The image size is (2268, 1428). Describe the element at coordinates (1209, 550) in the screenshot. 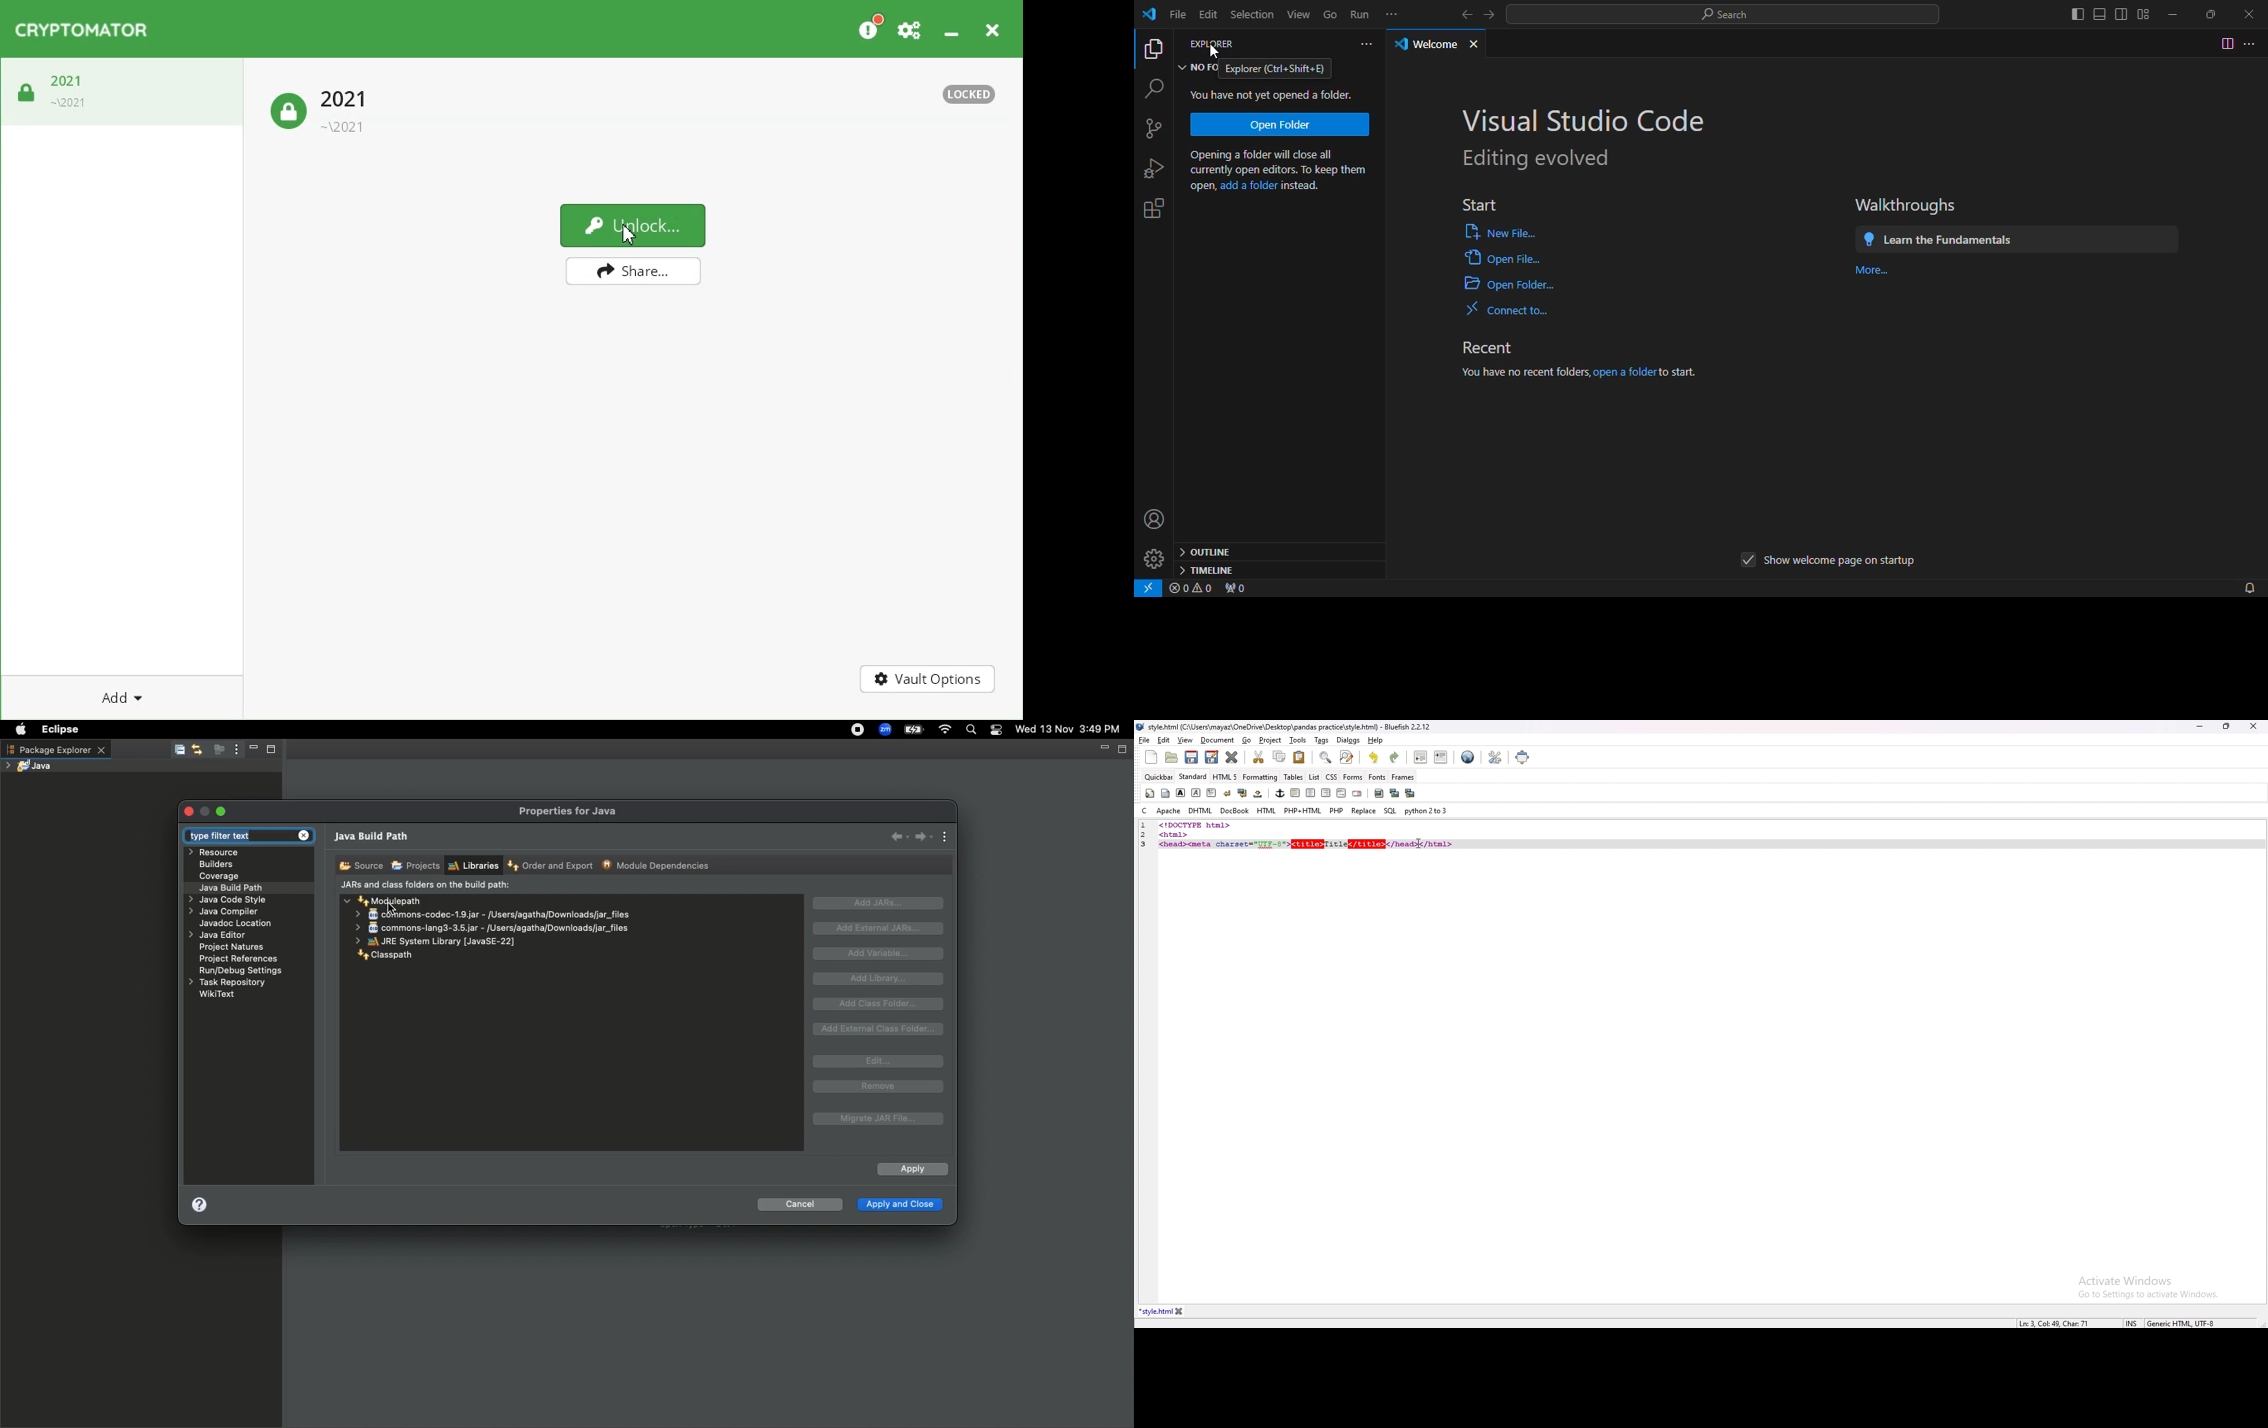

I see `outline` at that location.